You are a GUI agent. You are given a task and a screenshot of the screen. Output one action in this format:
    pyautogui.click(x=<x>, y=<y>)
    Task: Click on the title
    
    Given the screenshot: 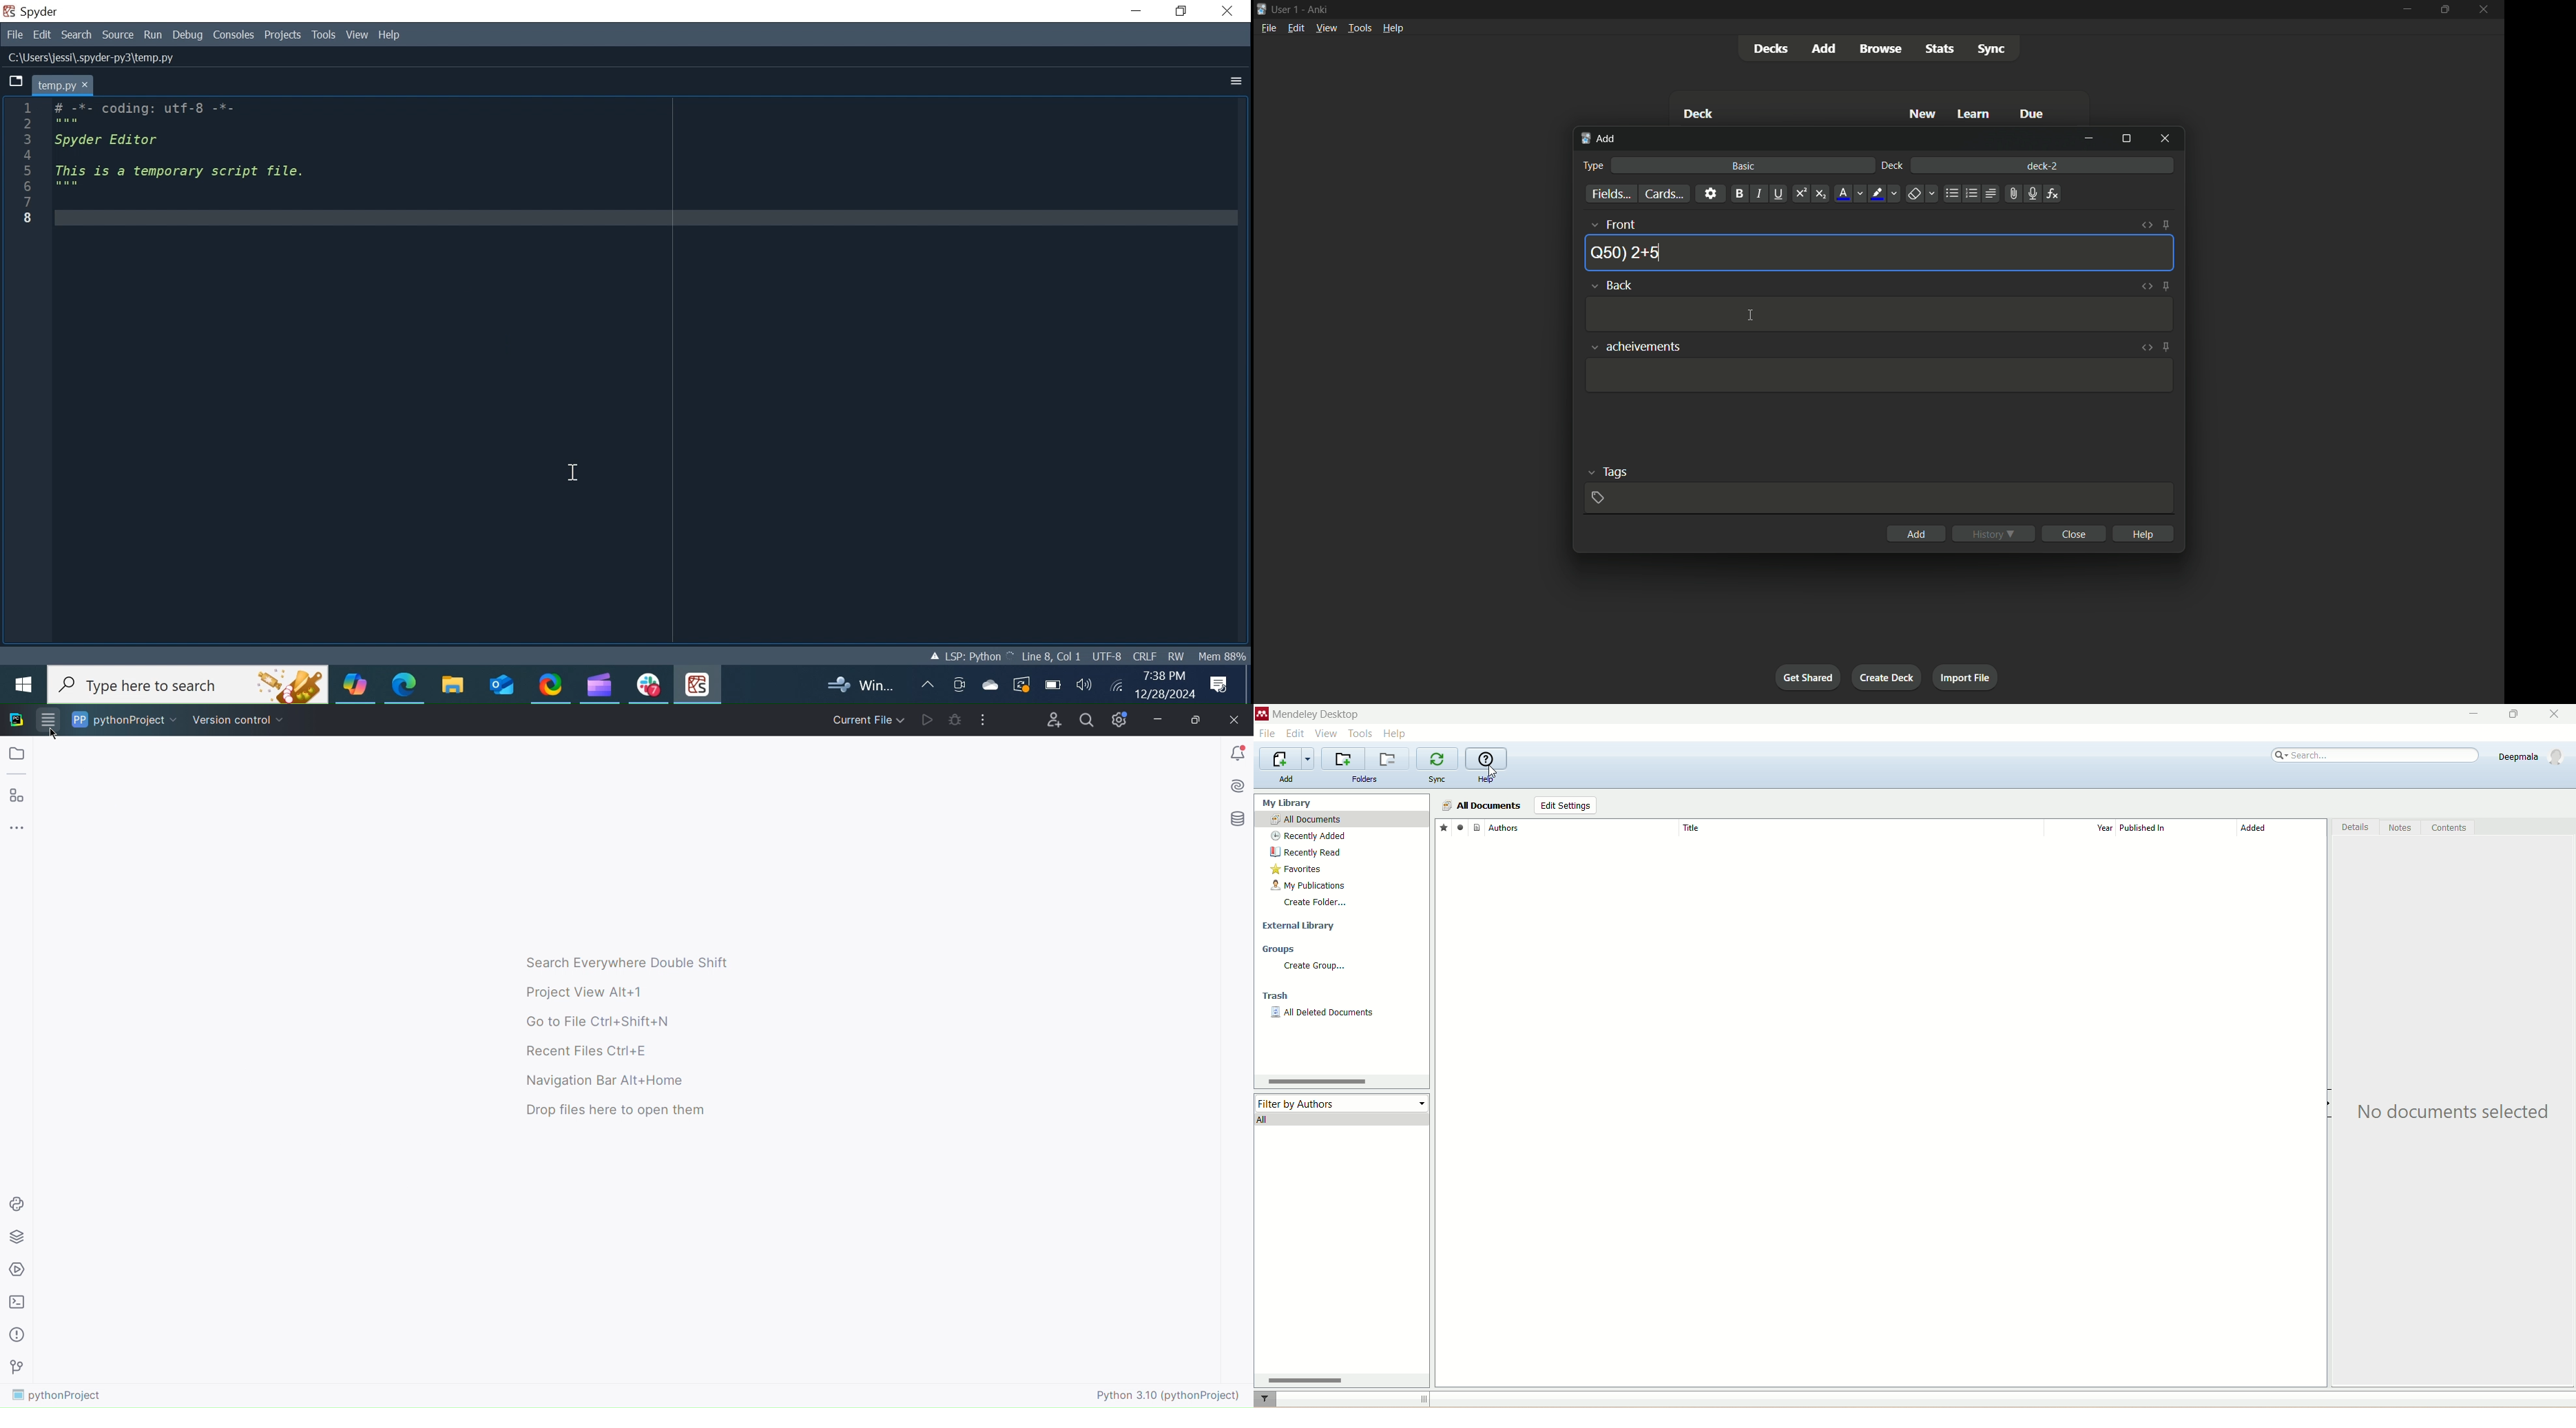 What is the action you would take?
    pyautogui.click(x=1862, y=827)
    